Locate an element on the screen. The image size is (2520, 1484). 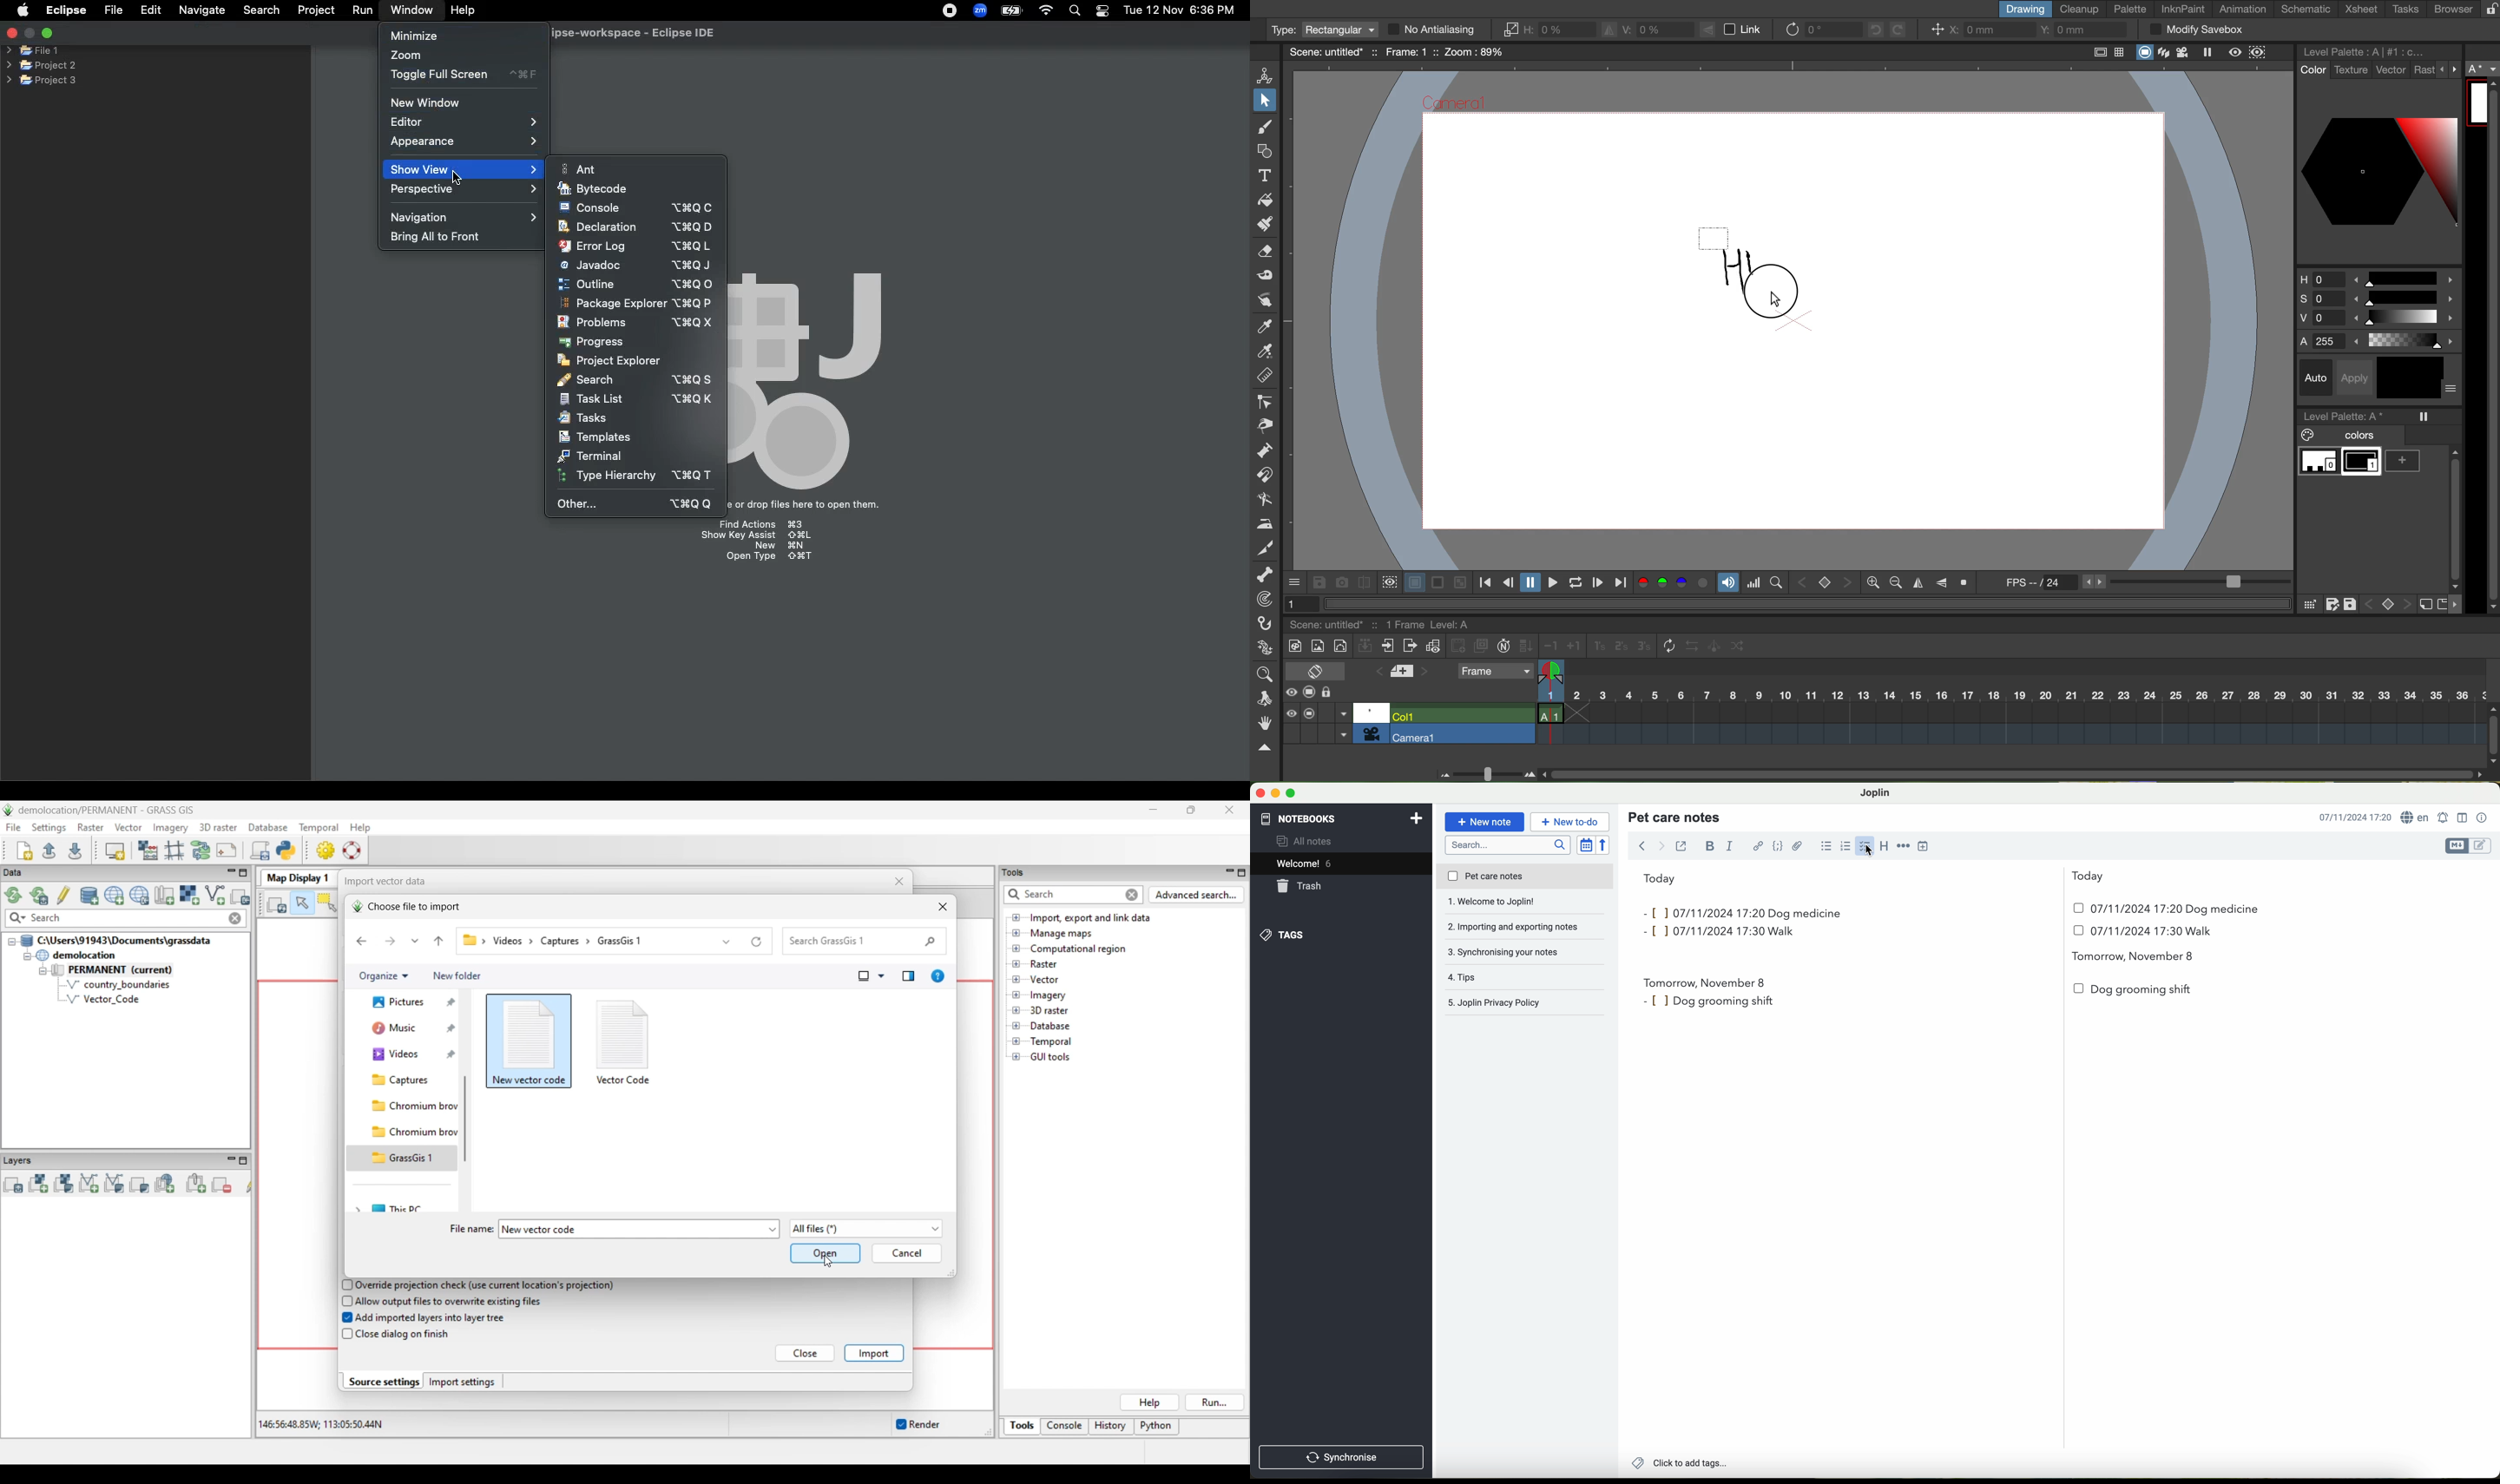
new raster level is located at coordinates (1317, 647).